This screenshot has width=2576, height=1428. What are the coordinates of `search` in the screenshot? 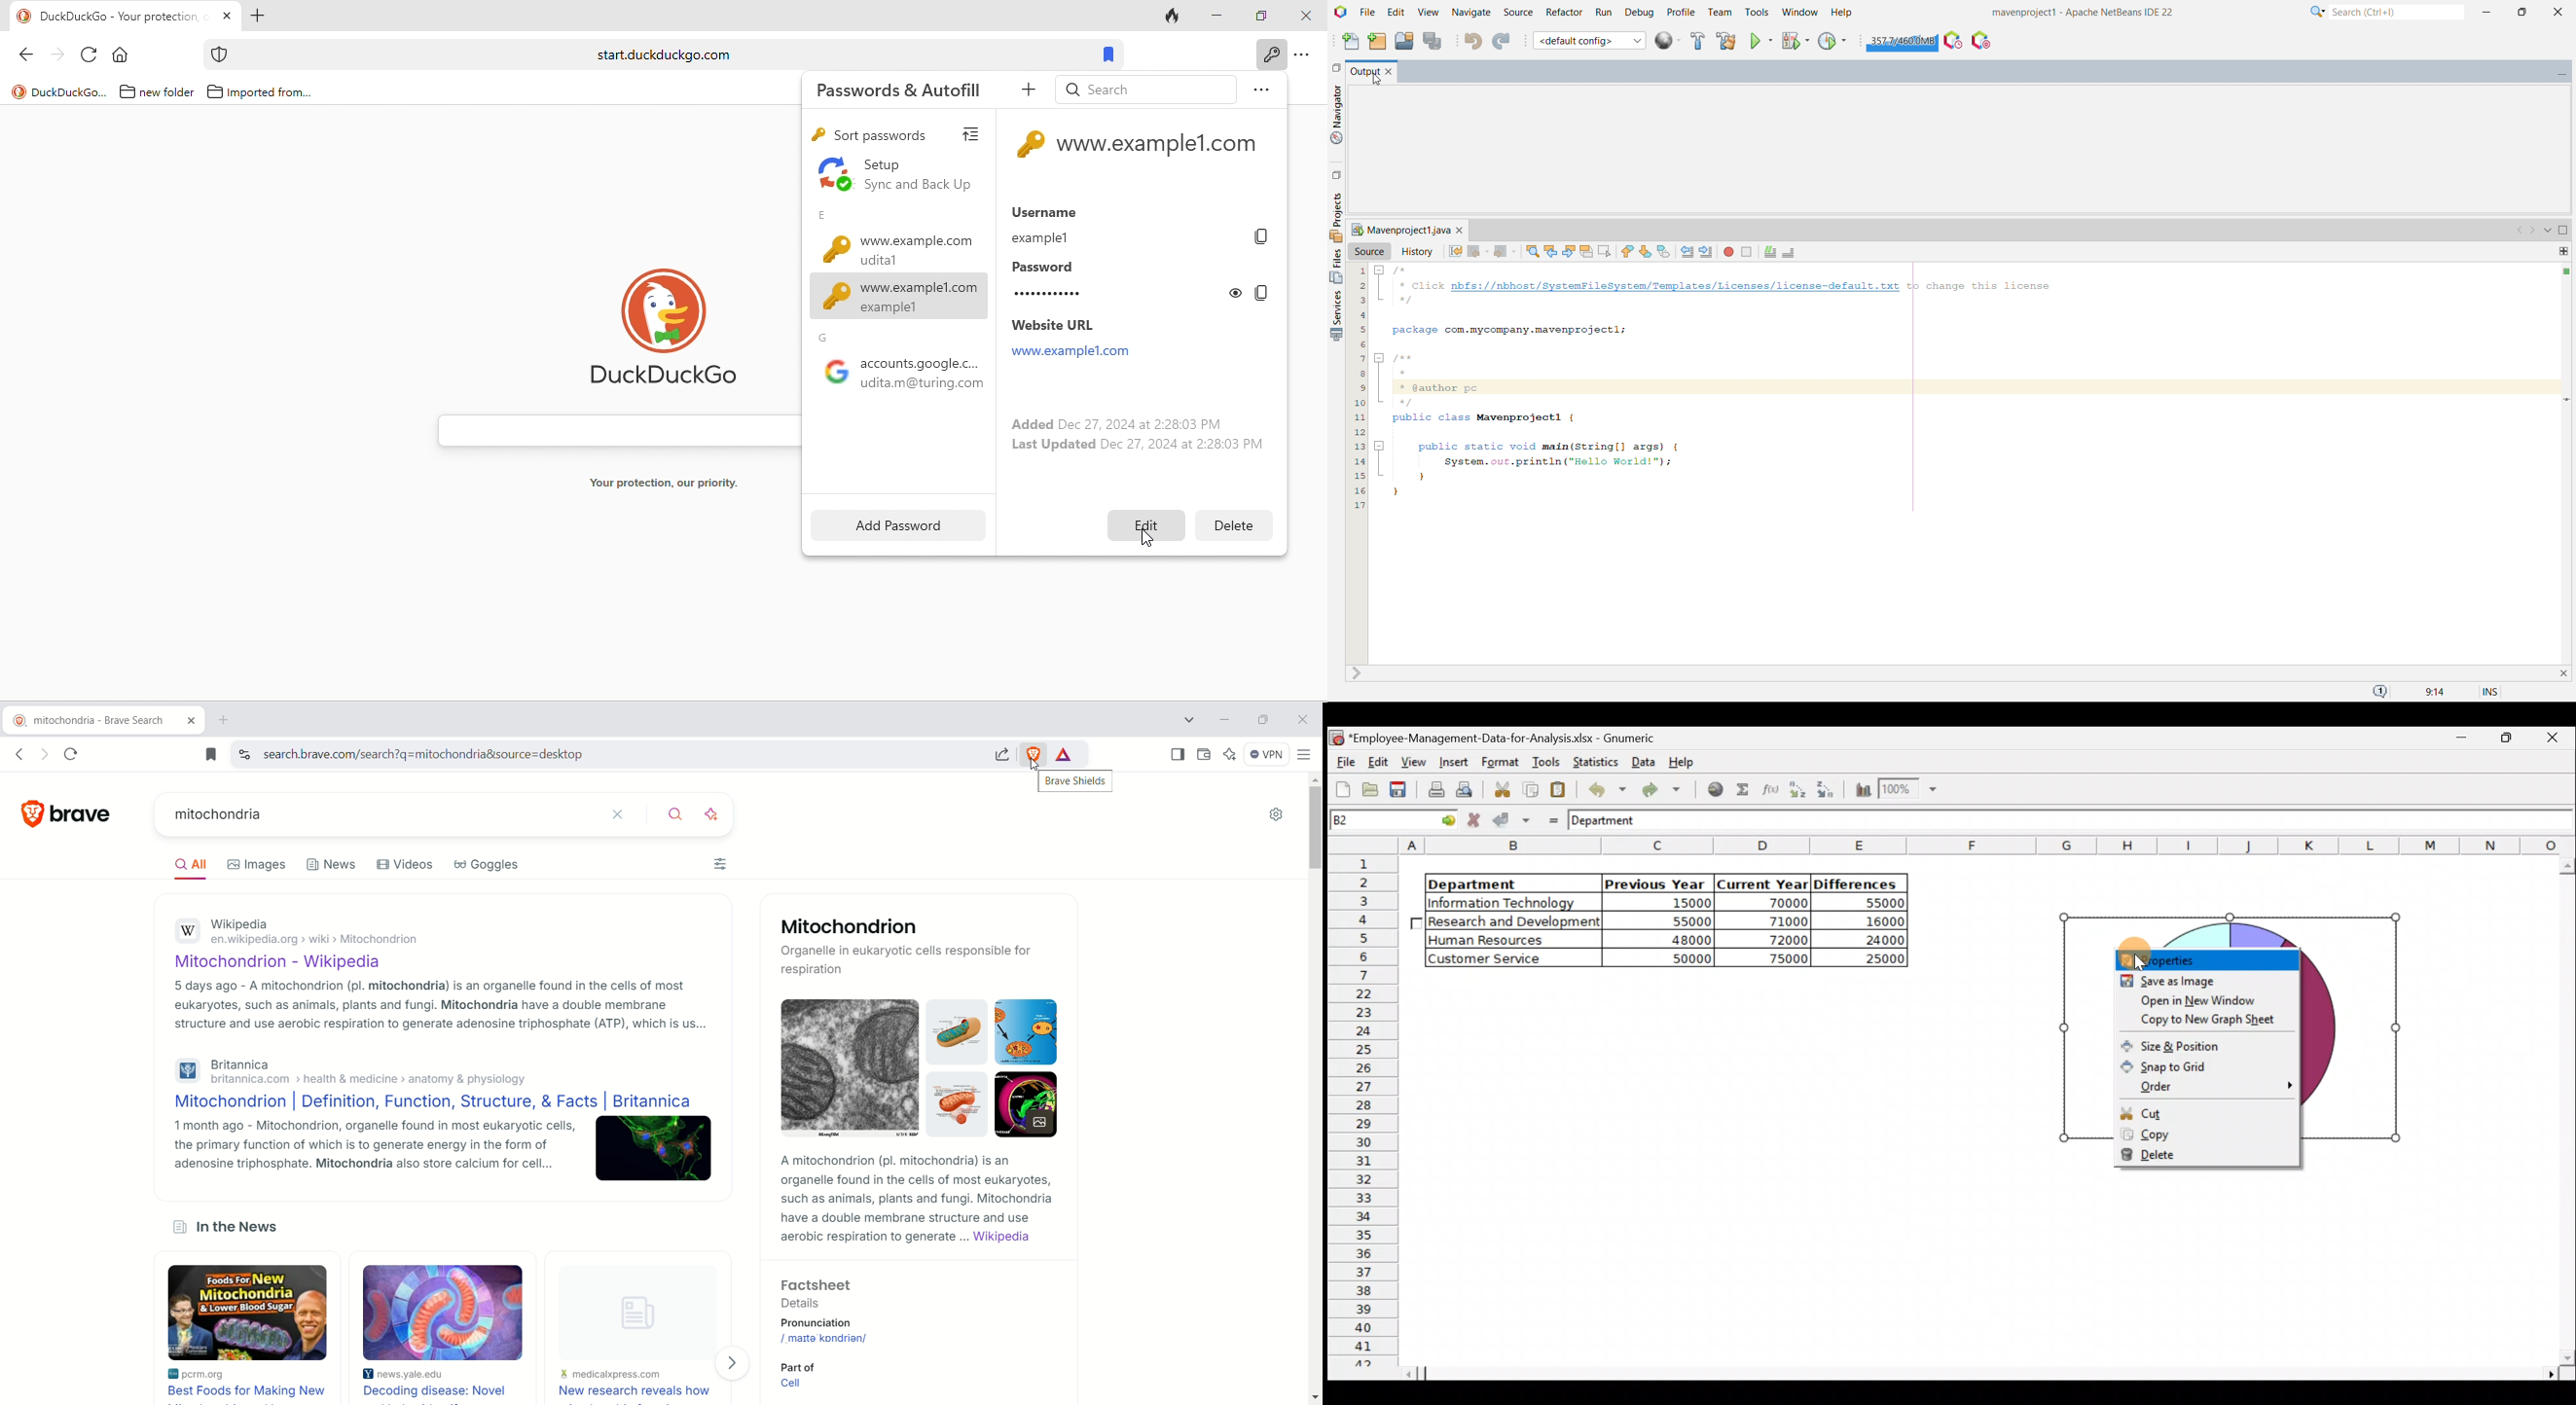 It's located at (1146, 91).